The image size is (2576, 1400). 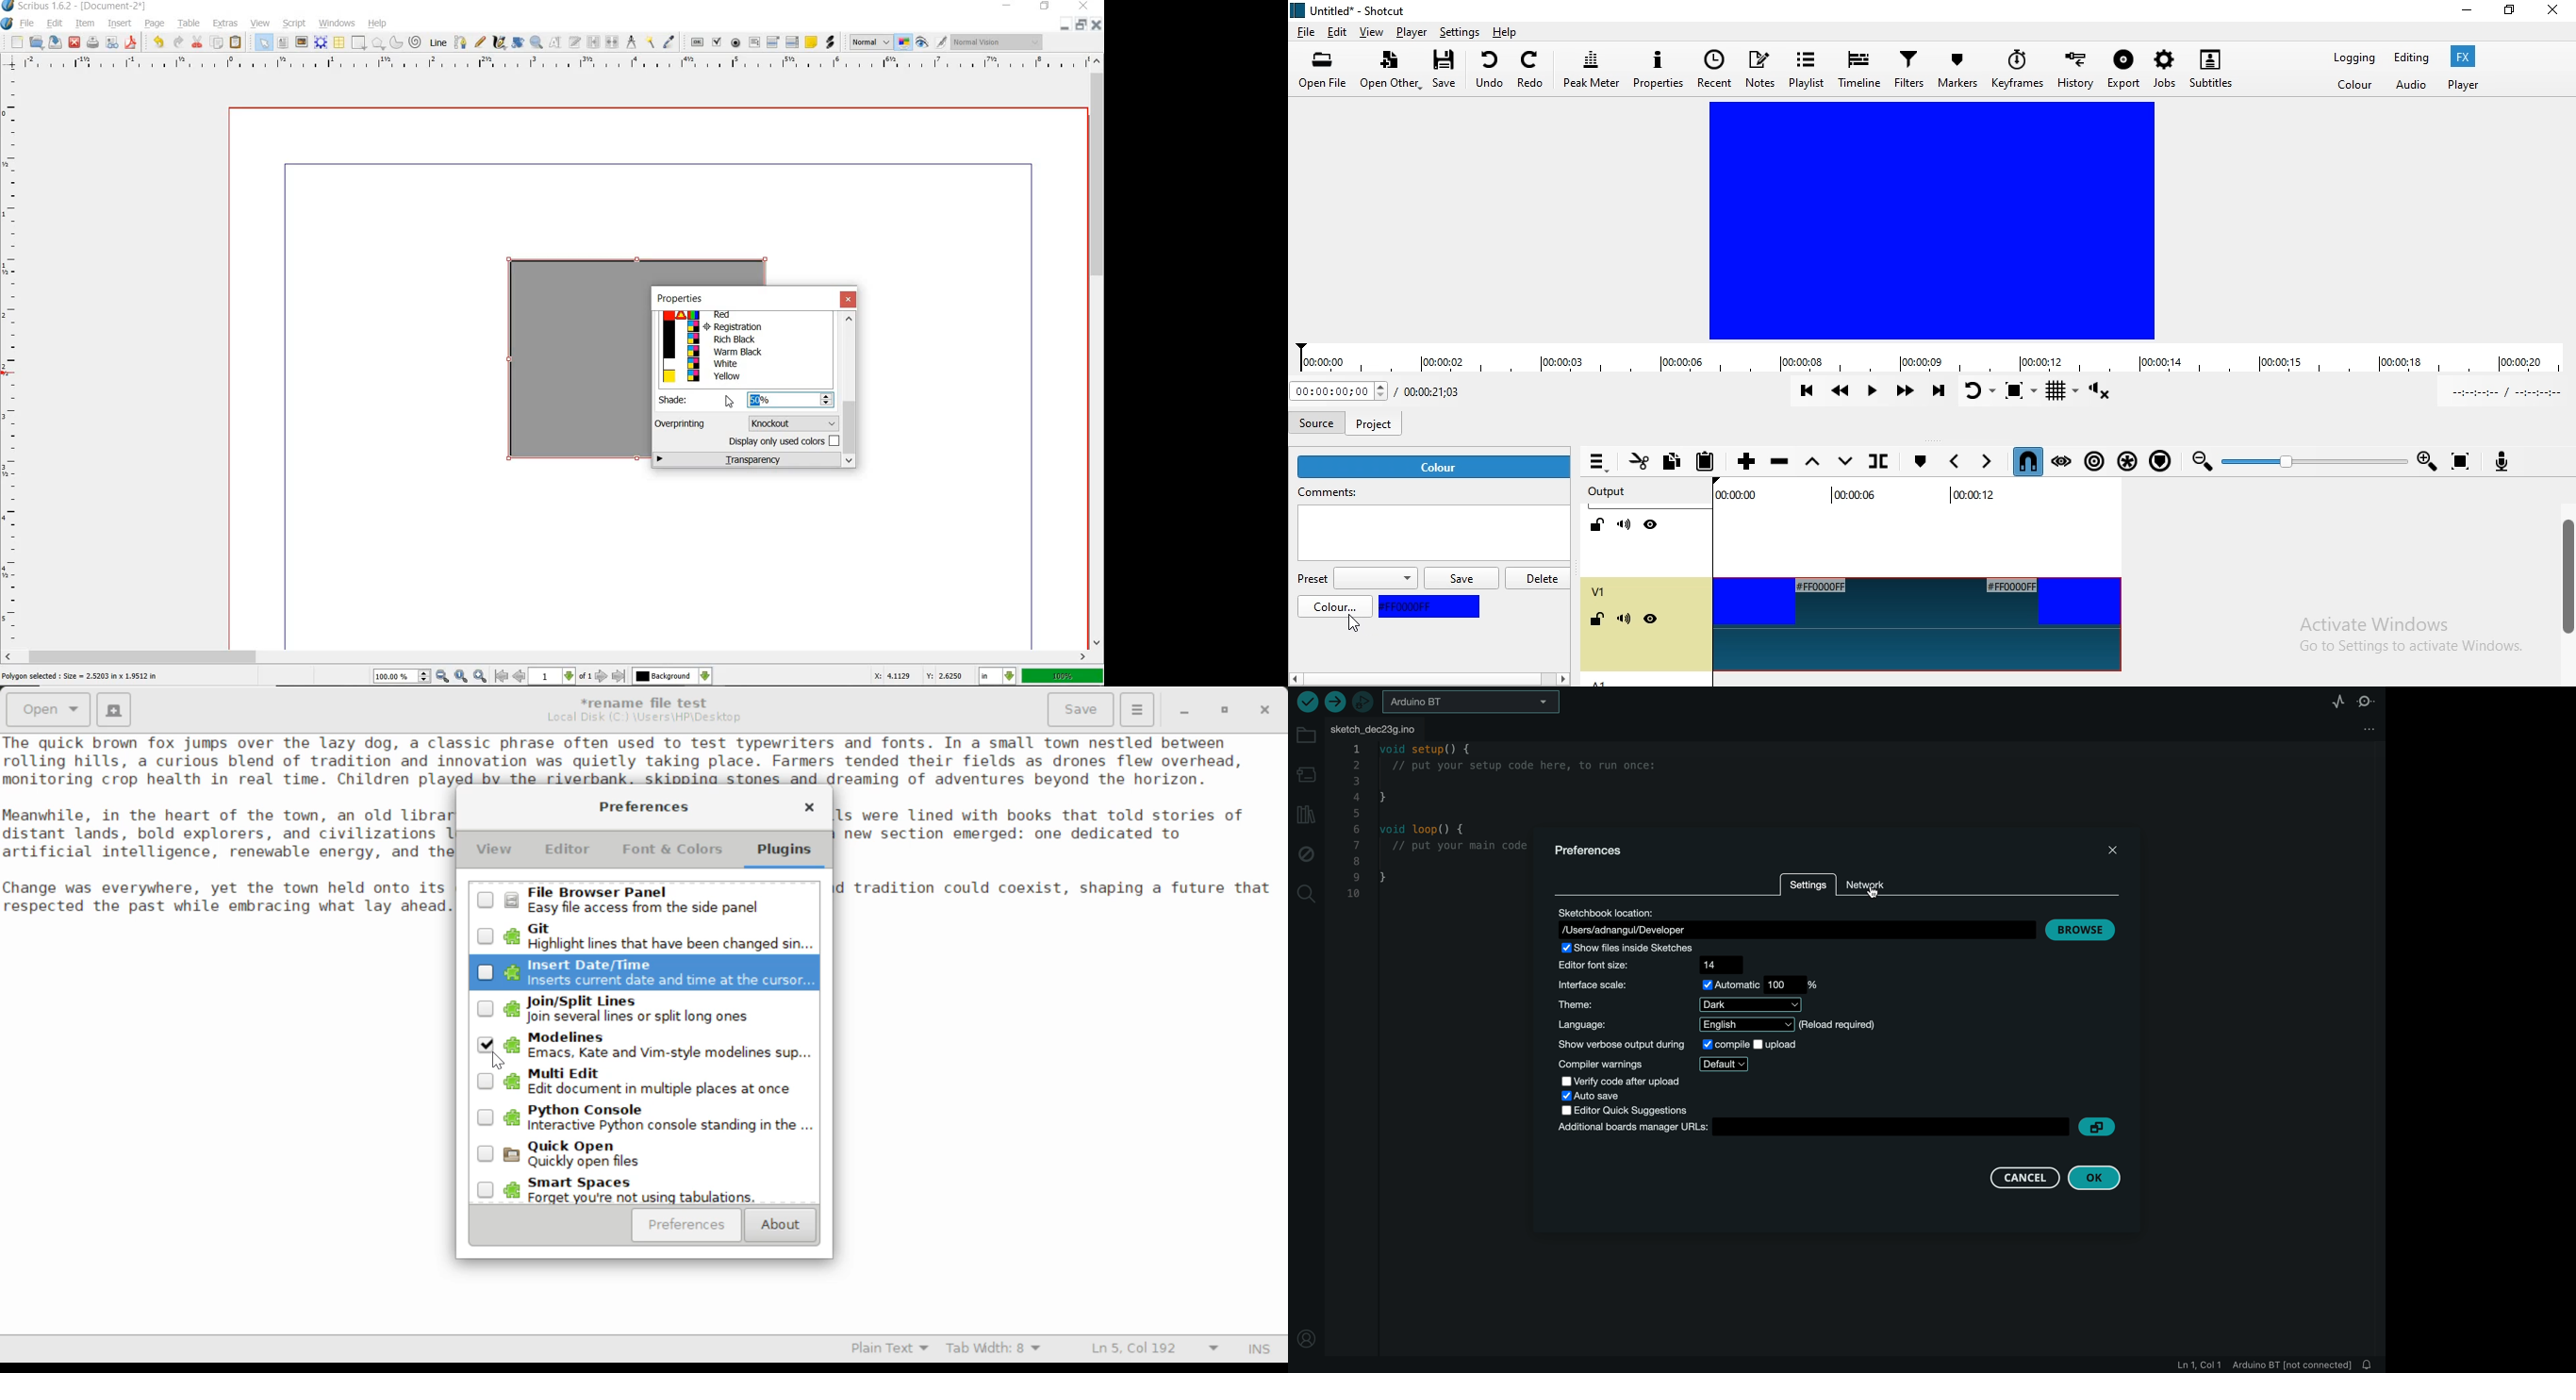 I want to click on minimise, so click(x=2467, y=13).